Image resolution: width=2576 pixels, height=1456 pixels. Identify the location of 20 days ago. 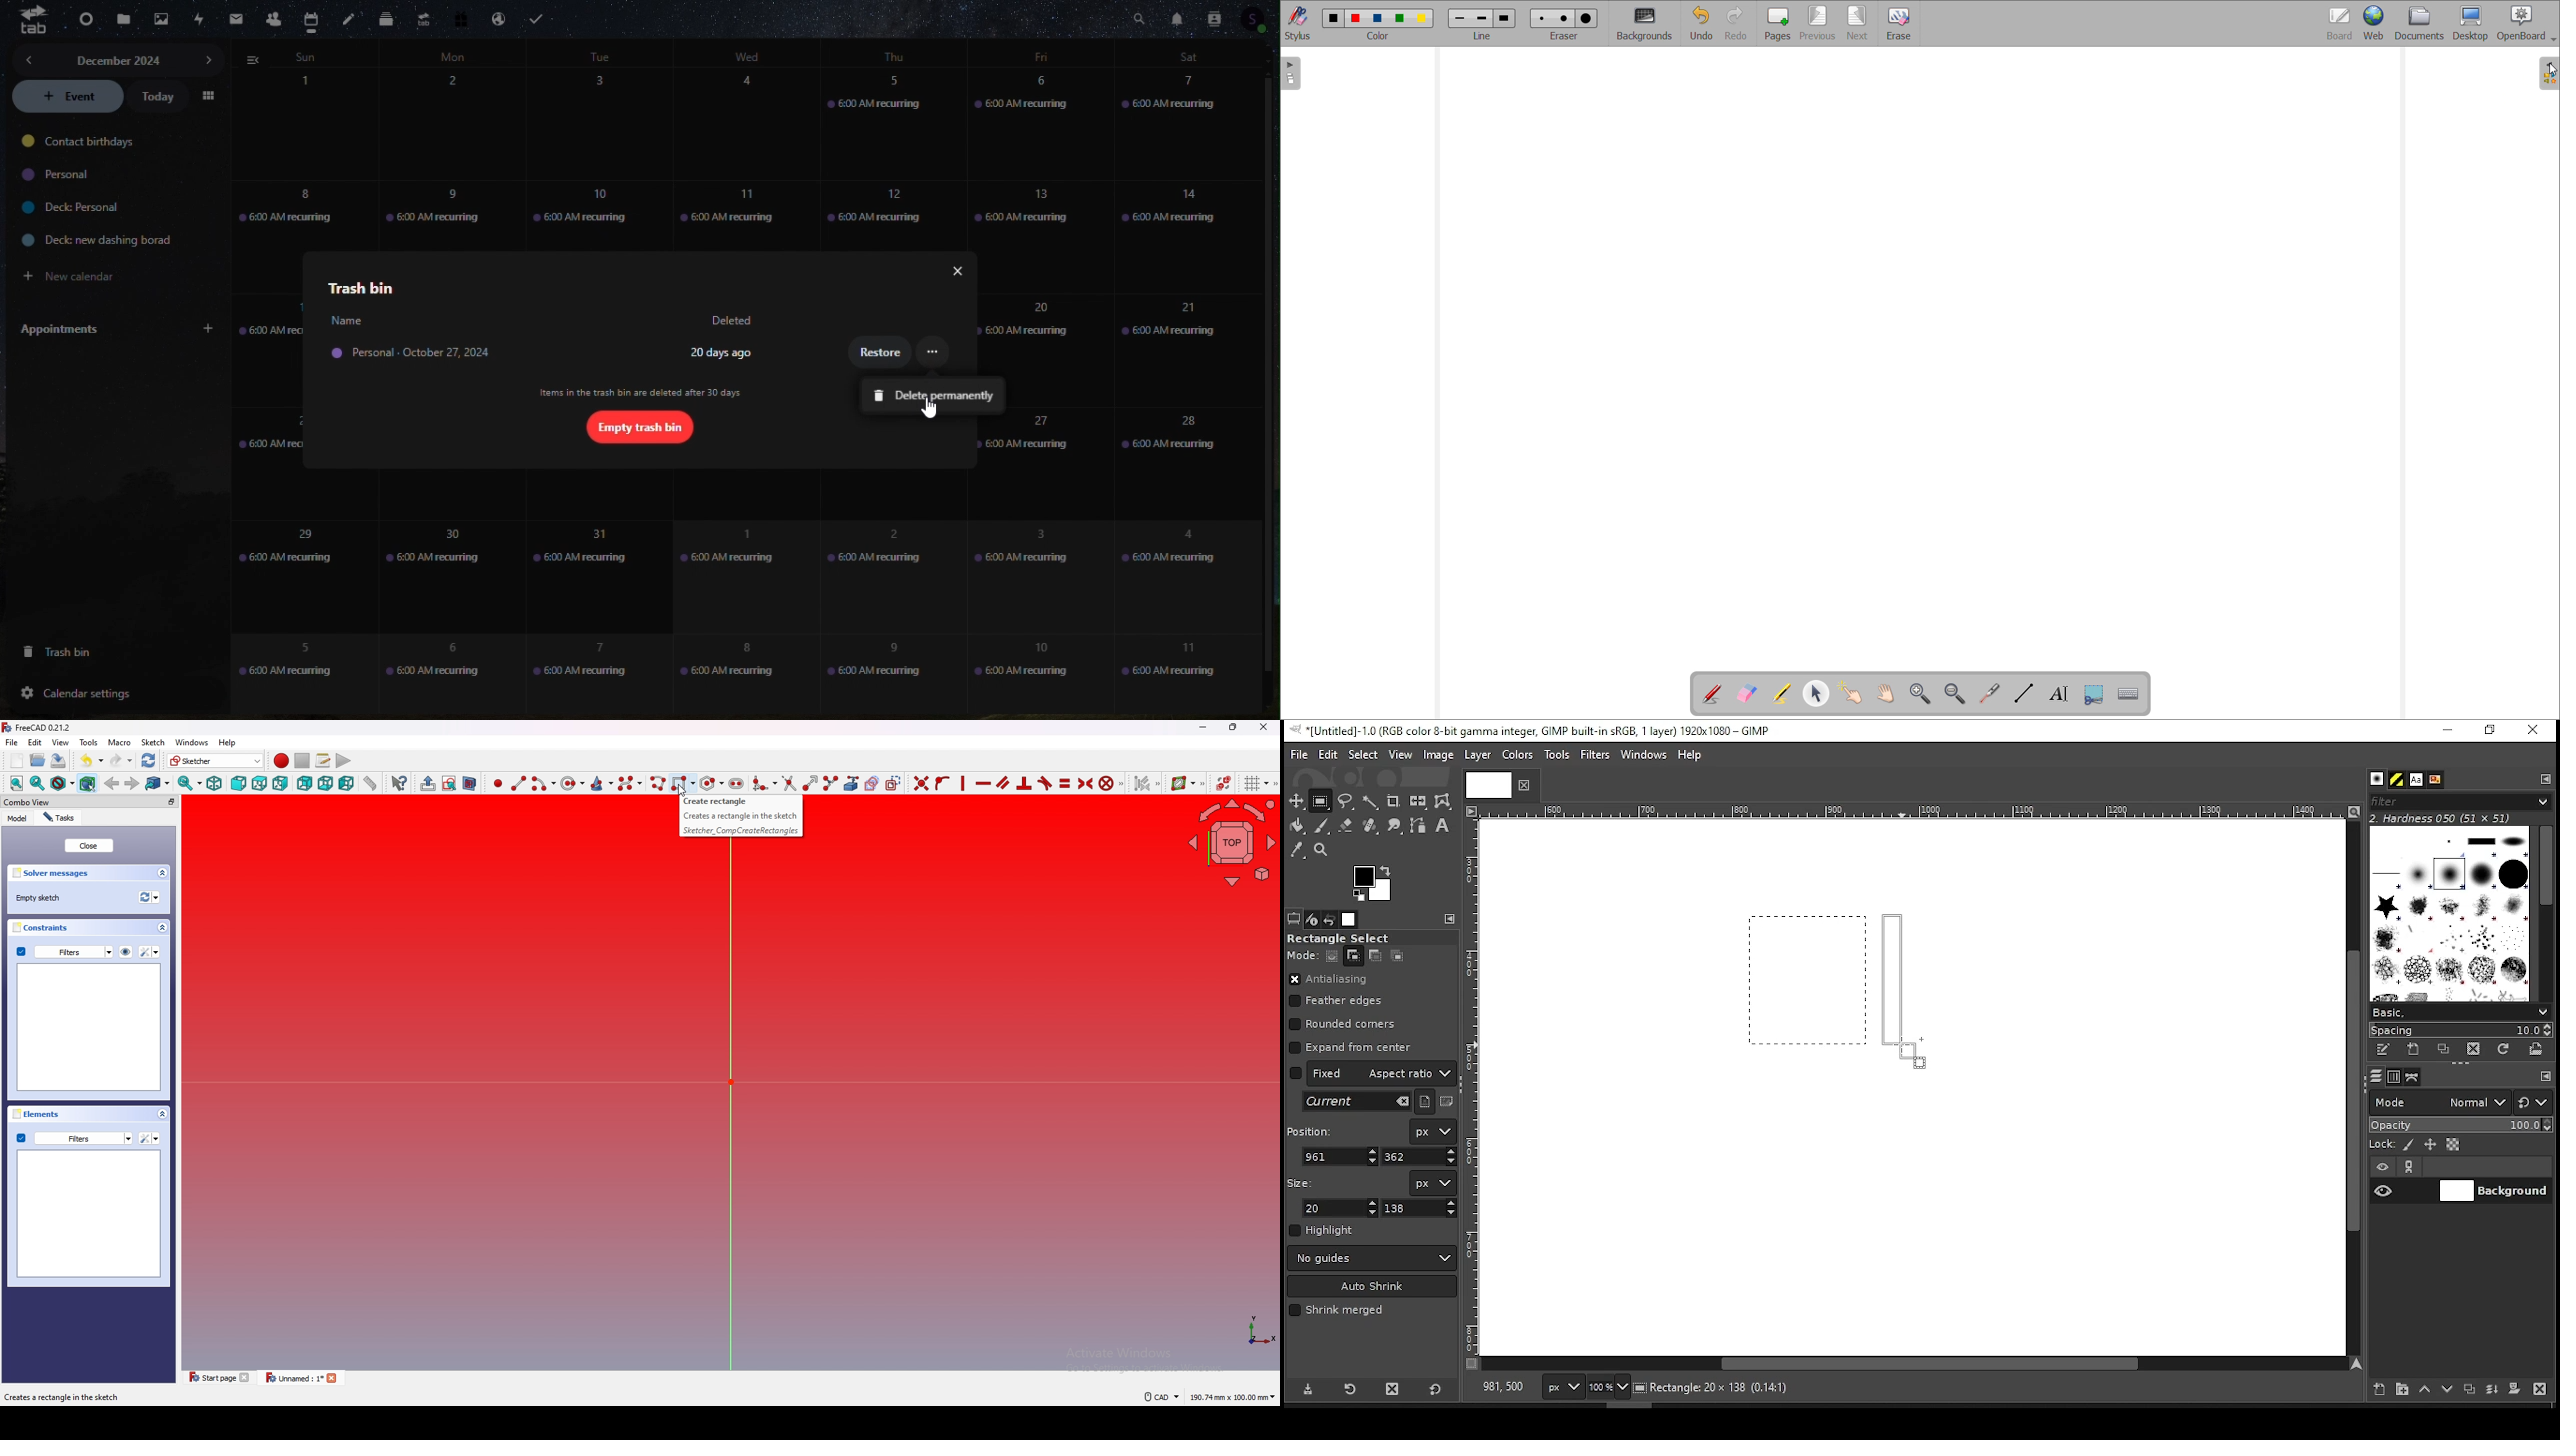
(723, 352).